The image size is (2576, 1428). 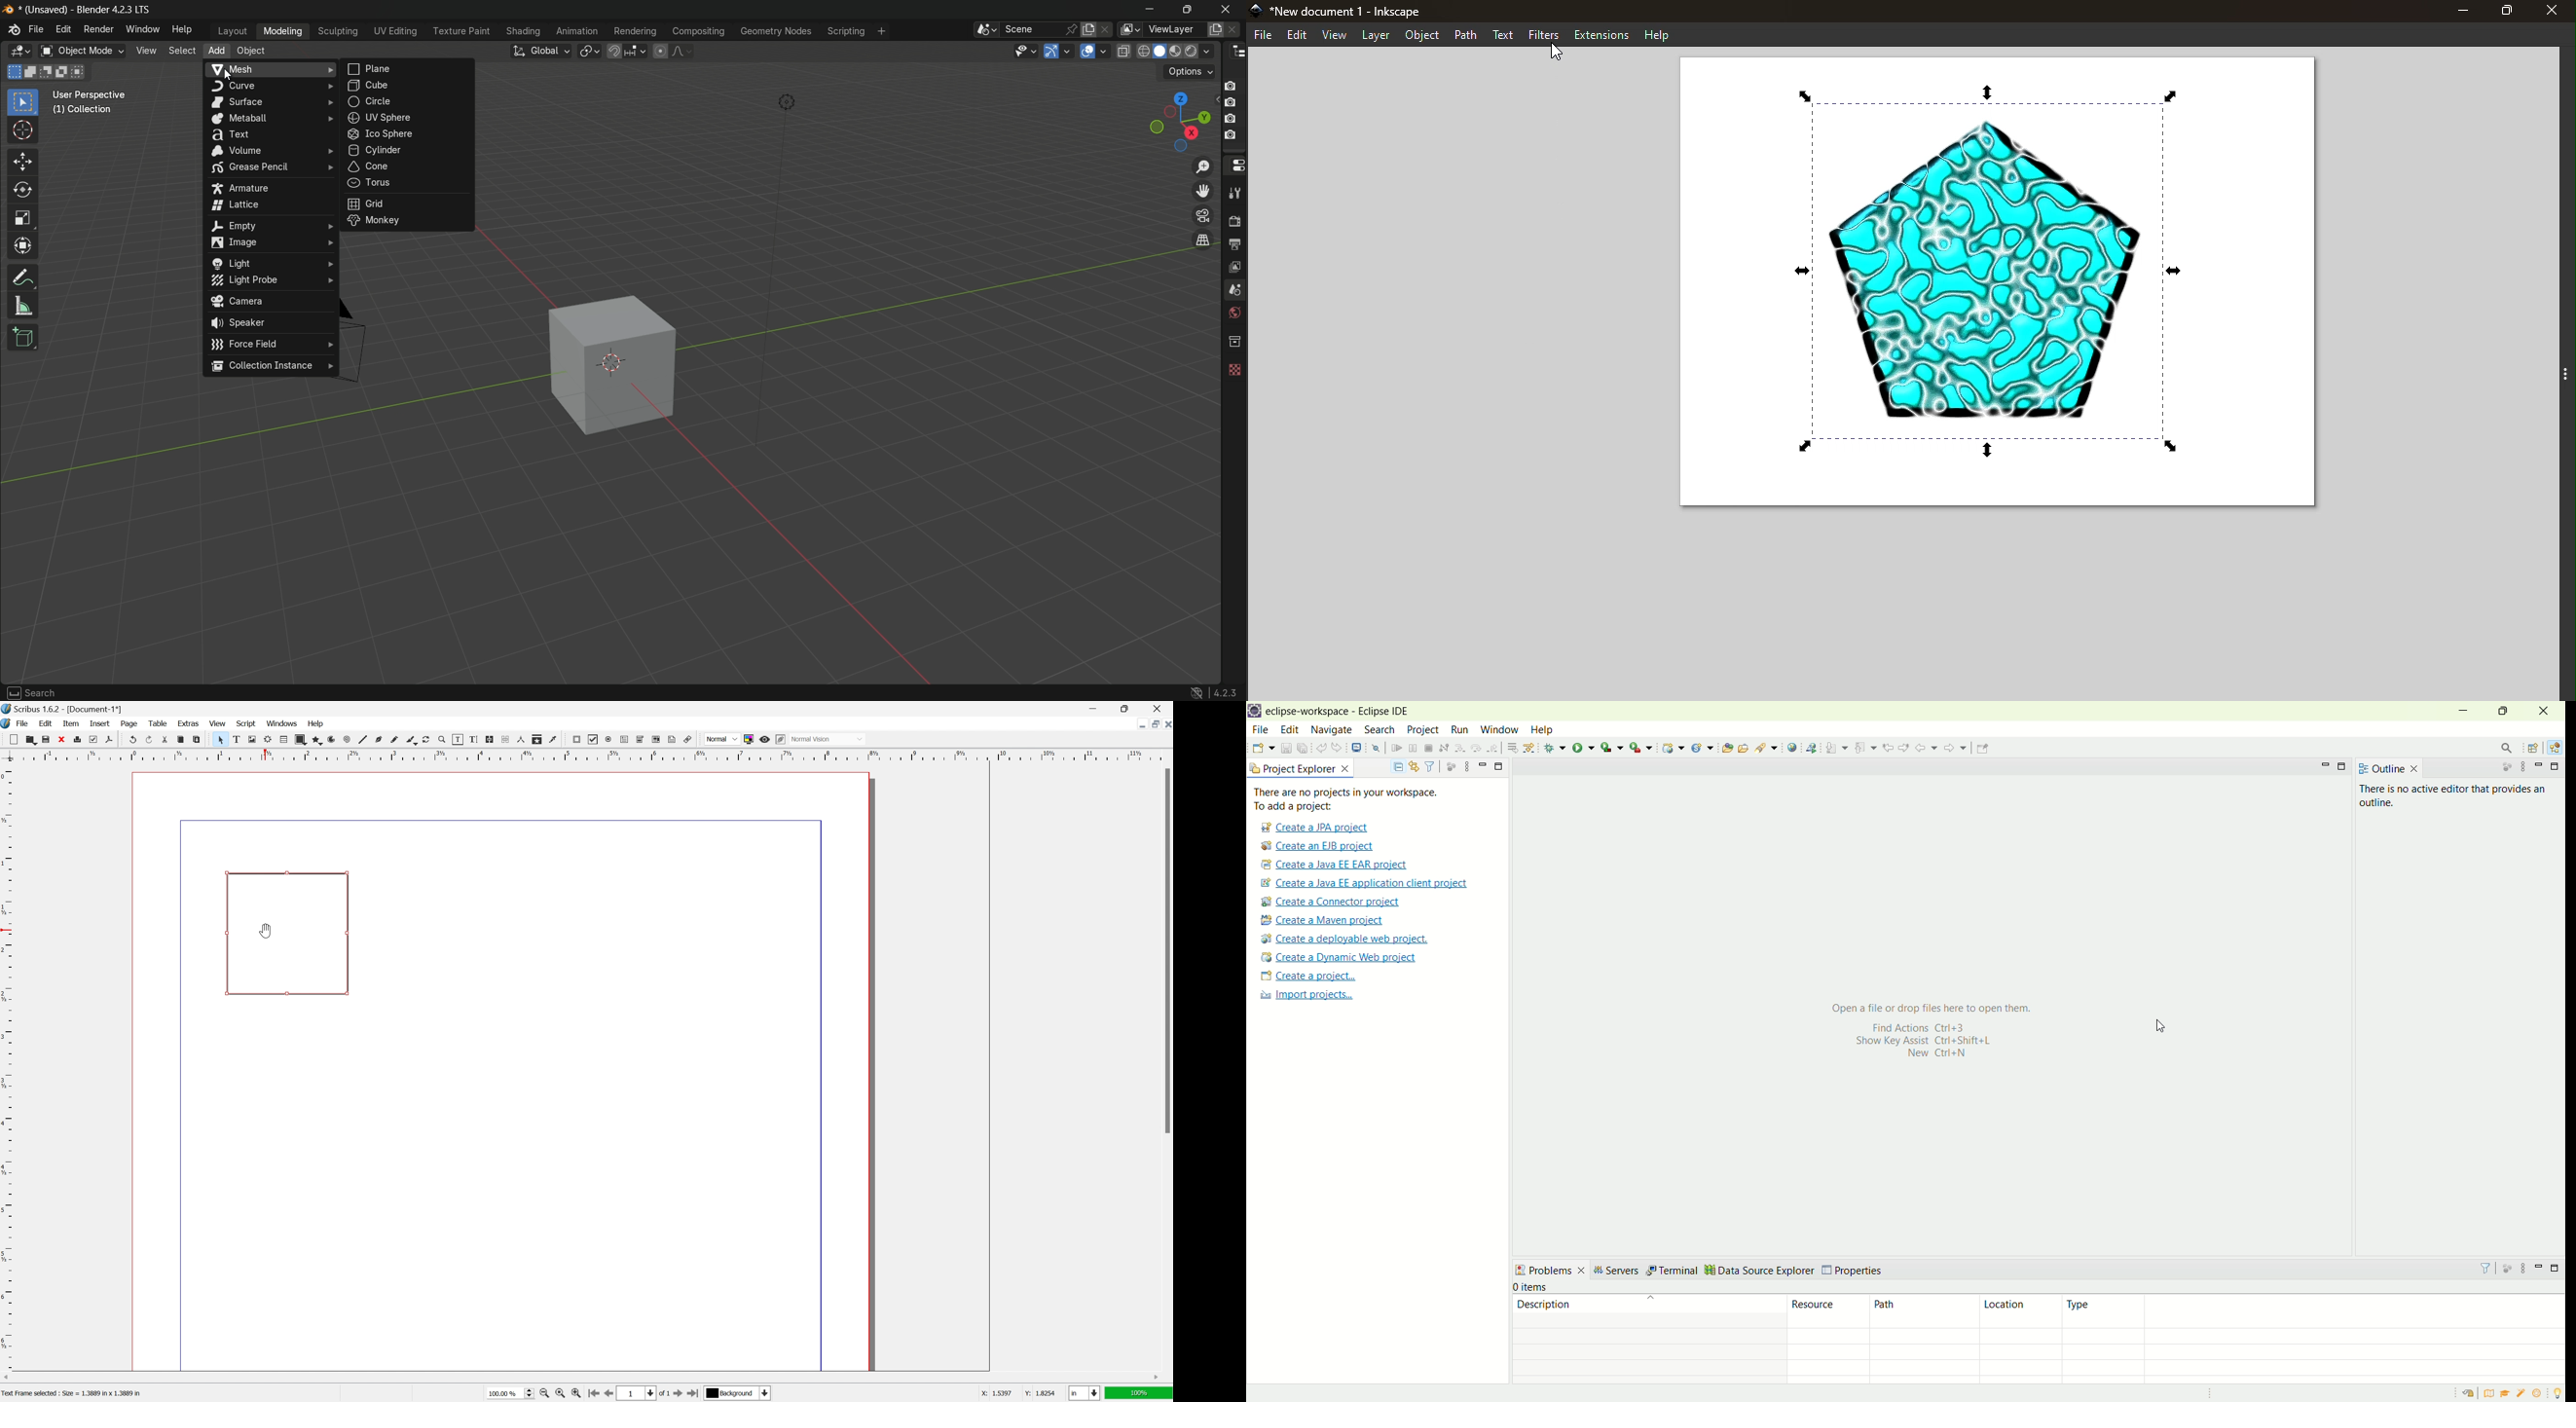 I want to click on scribus 1.6.2 - [document-1*], so click(x=62, y=708).